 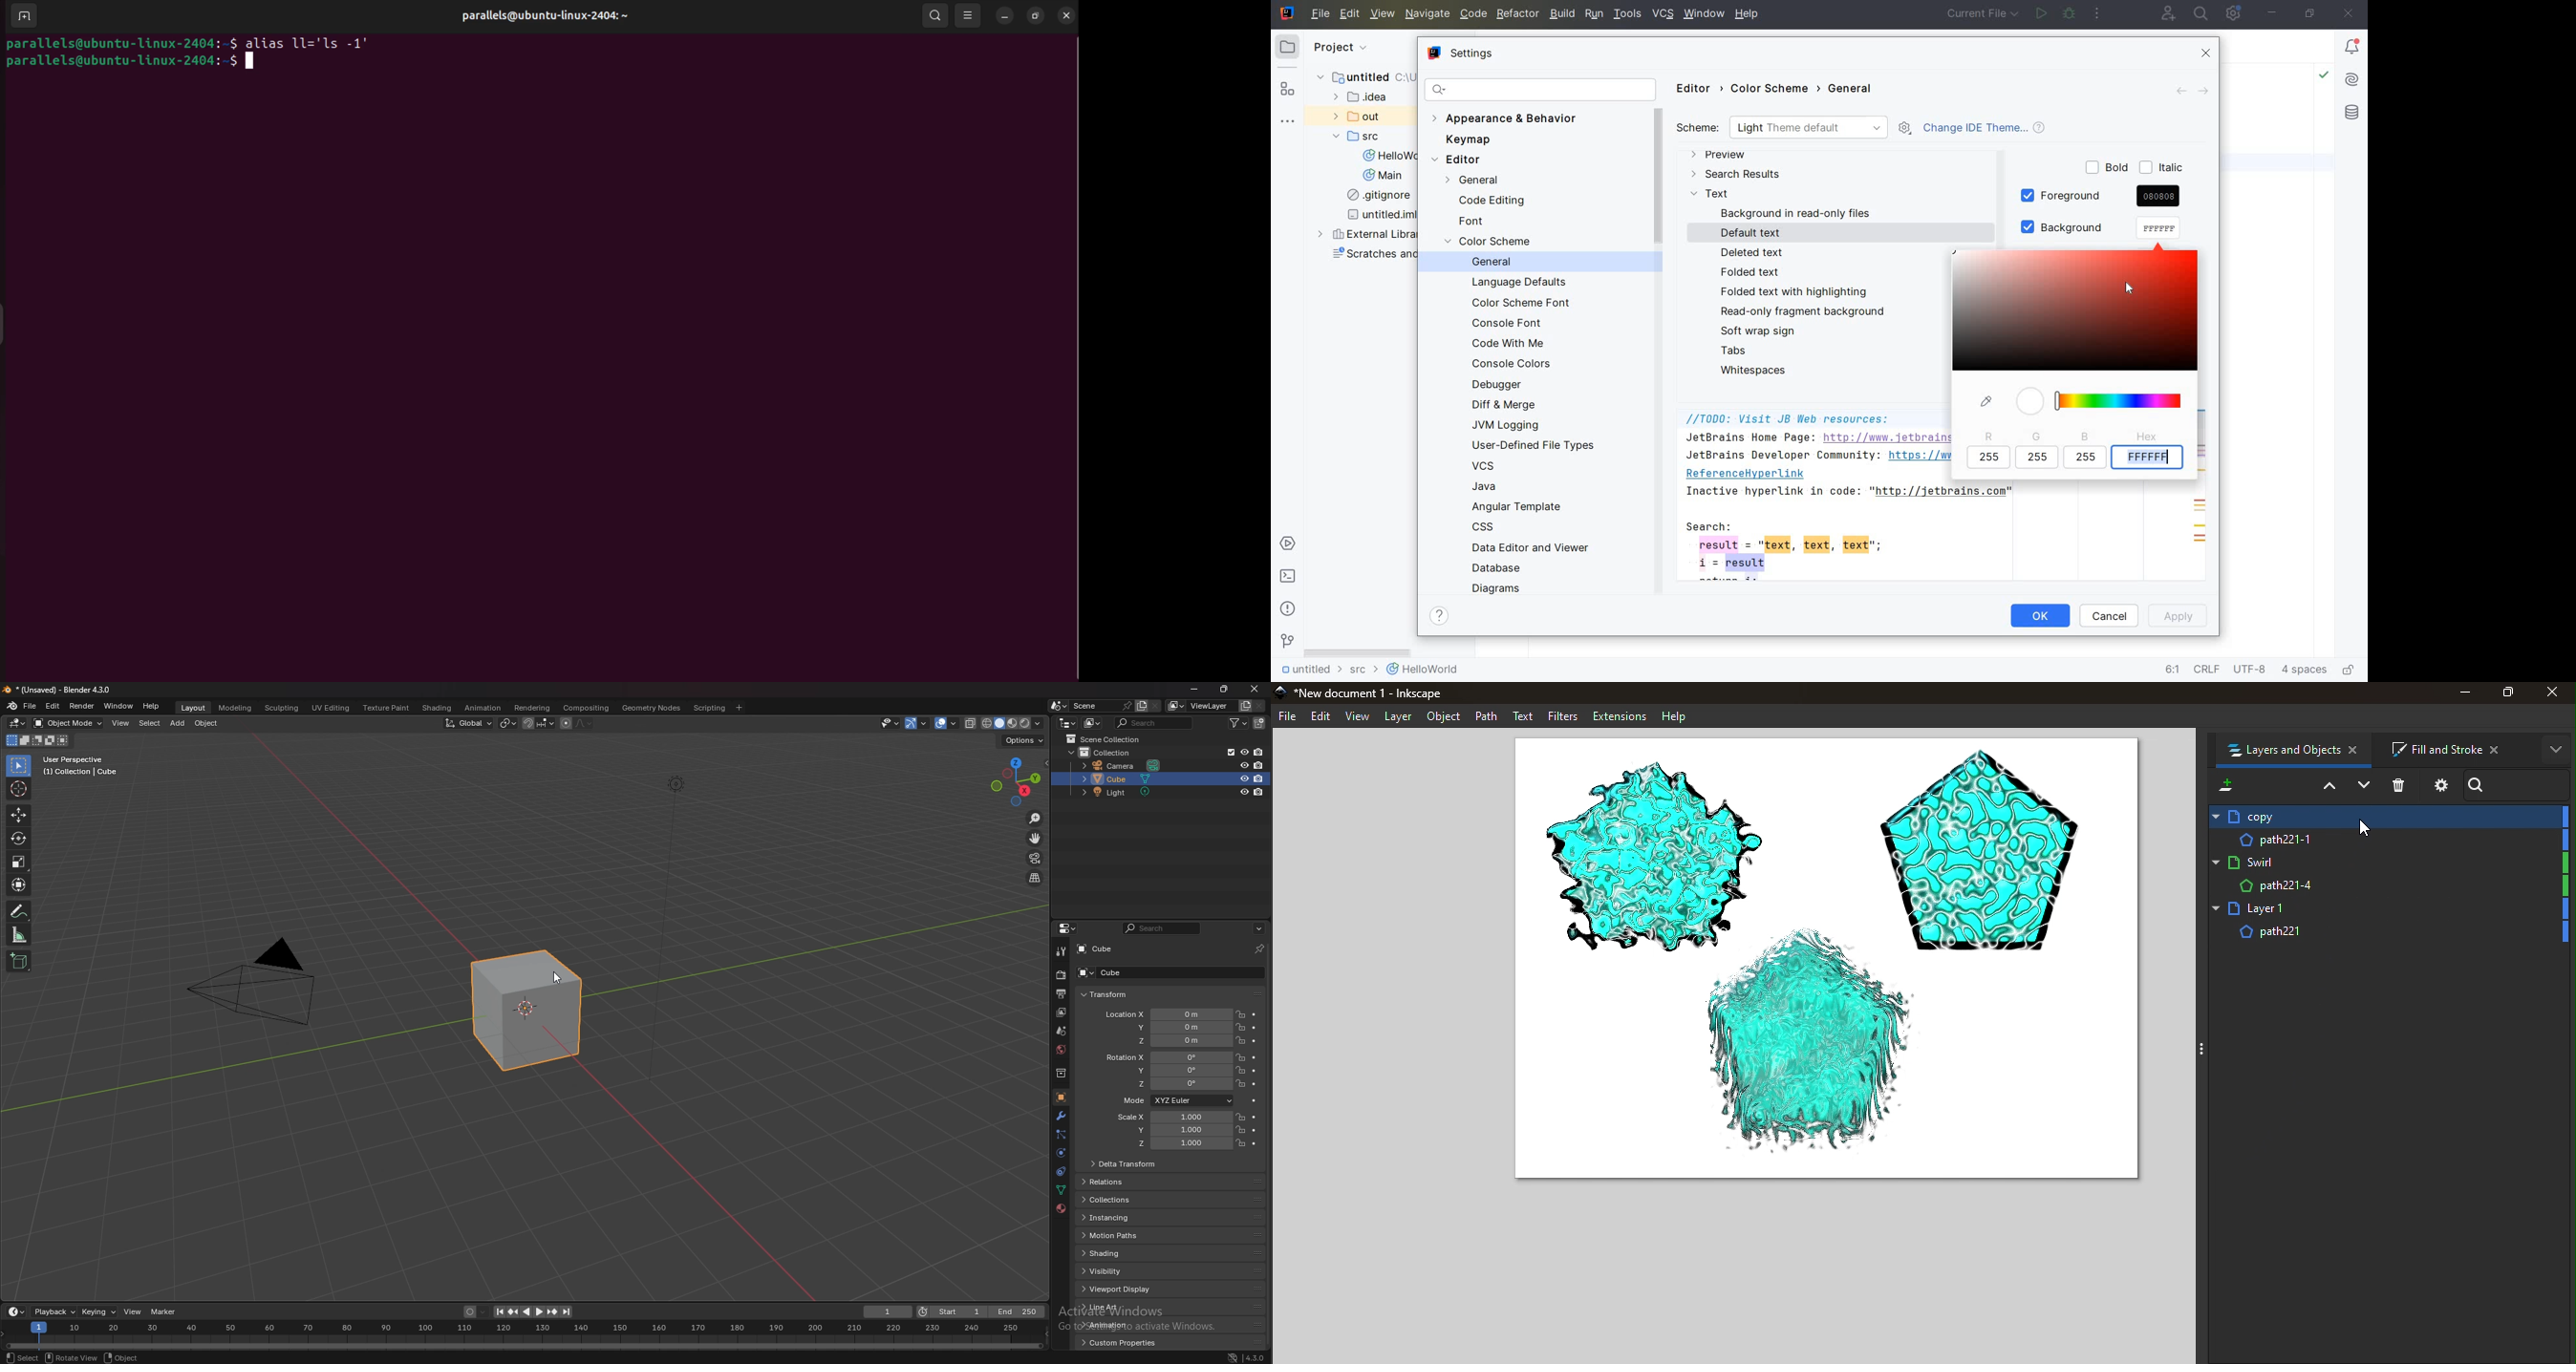 What do you see at coordinates (1289, 89) in the screenshot?
I see `structure` at bounding box center [1289, 89].